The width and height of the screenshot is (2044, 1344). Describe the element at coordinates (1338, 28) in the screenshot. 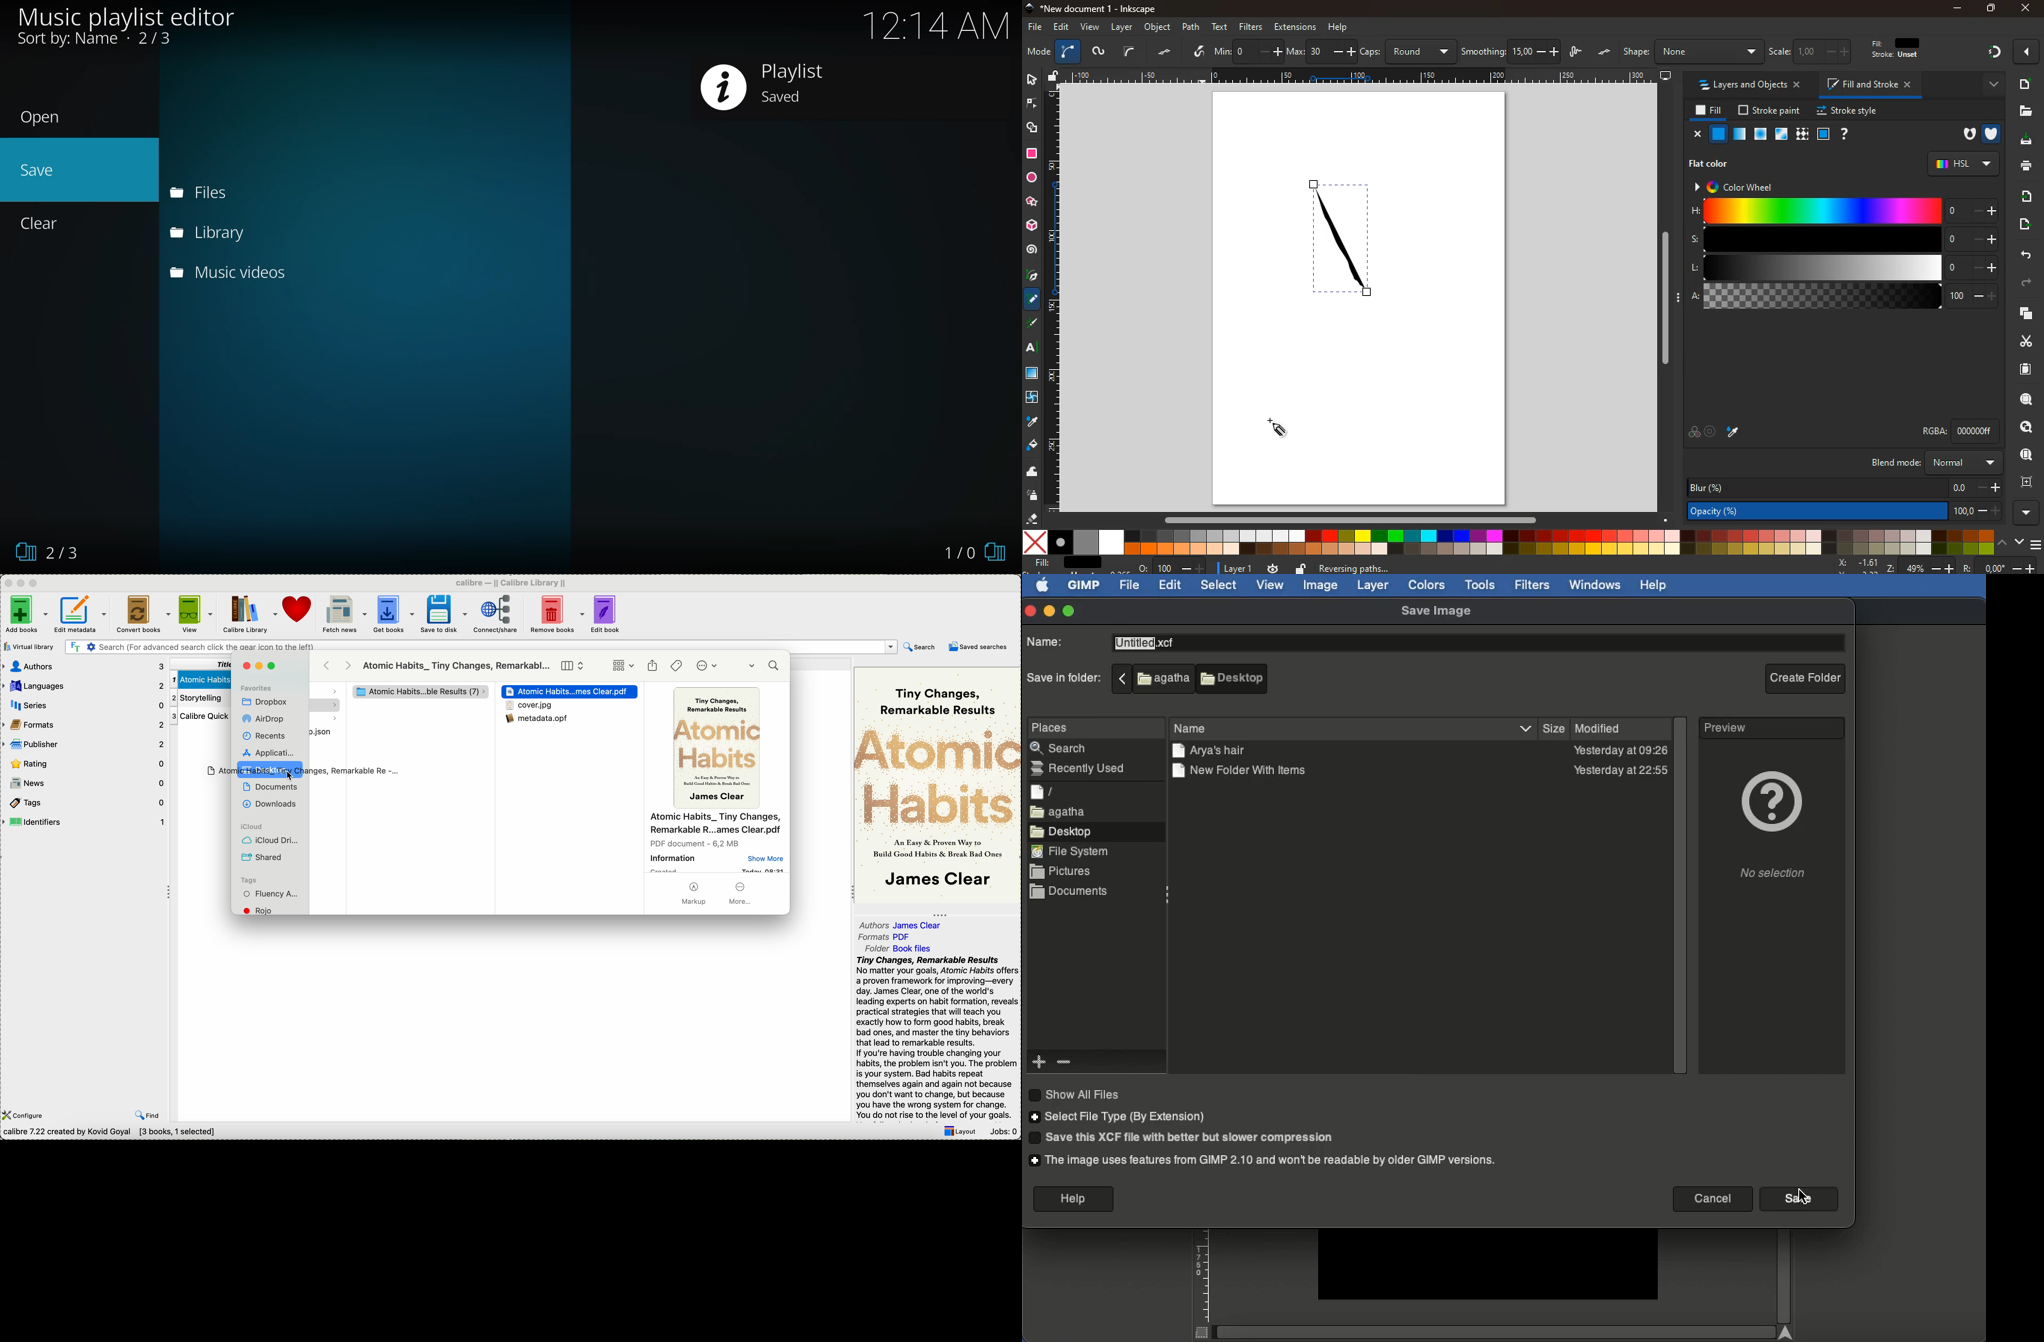

I see `help` at that location.